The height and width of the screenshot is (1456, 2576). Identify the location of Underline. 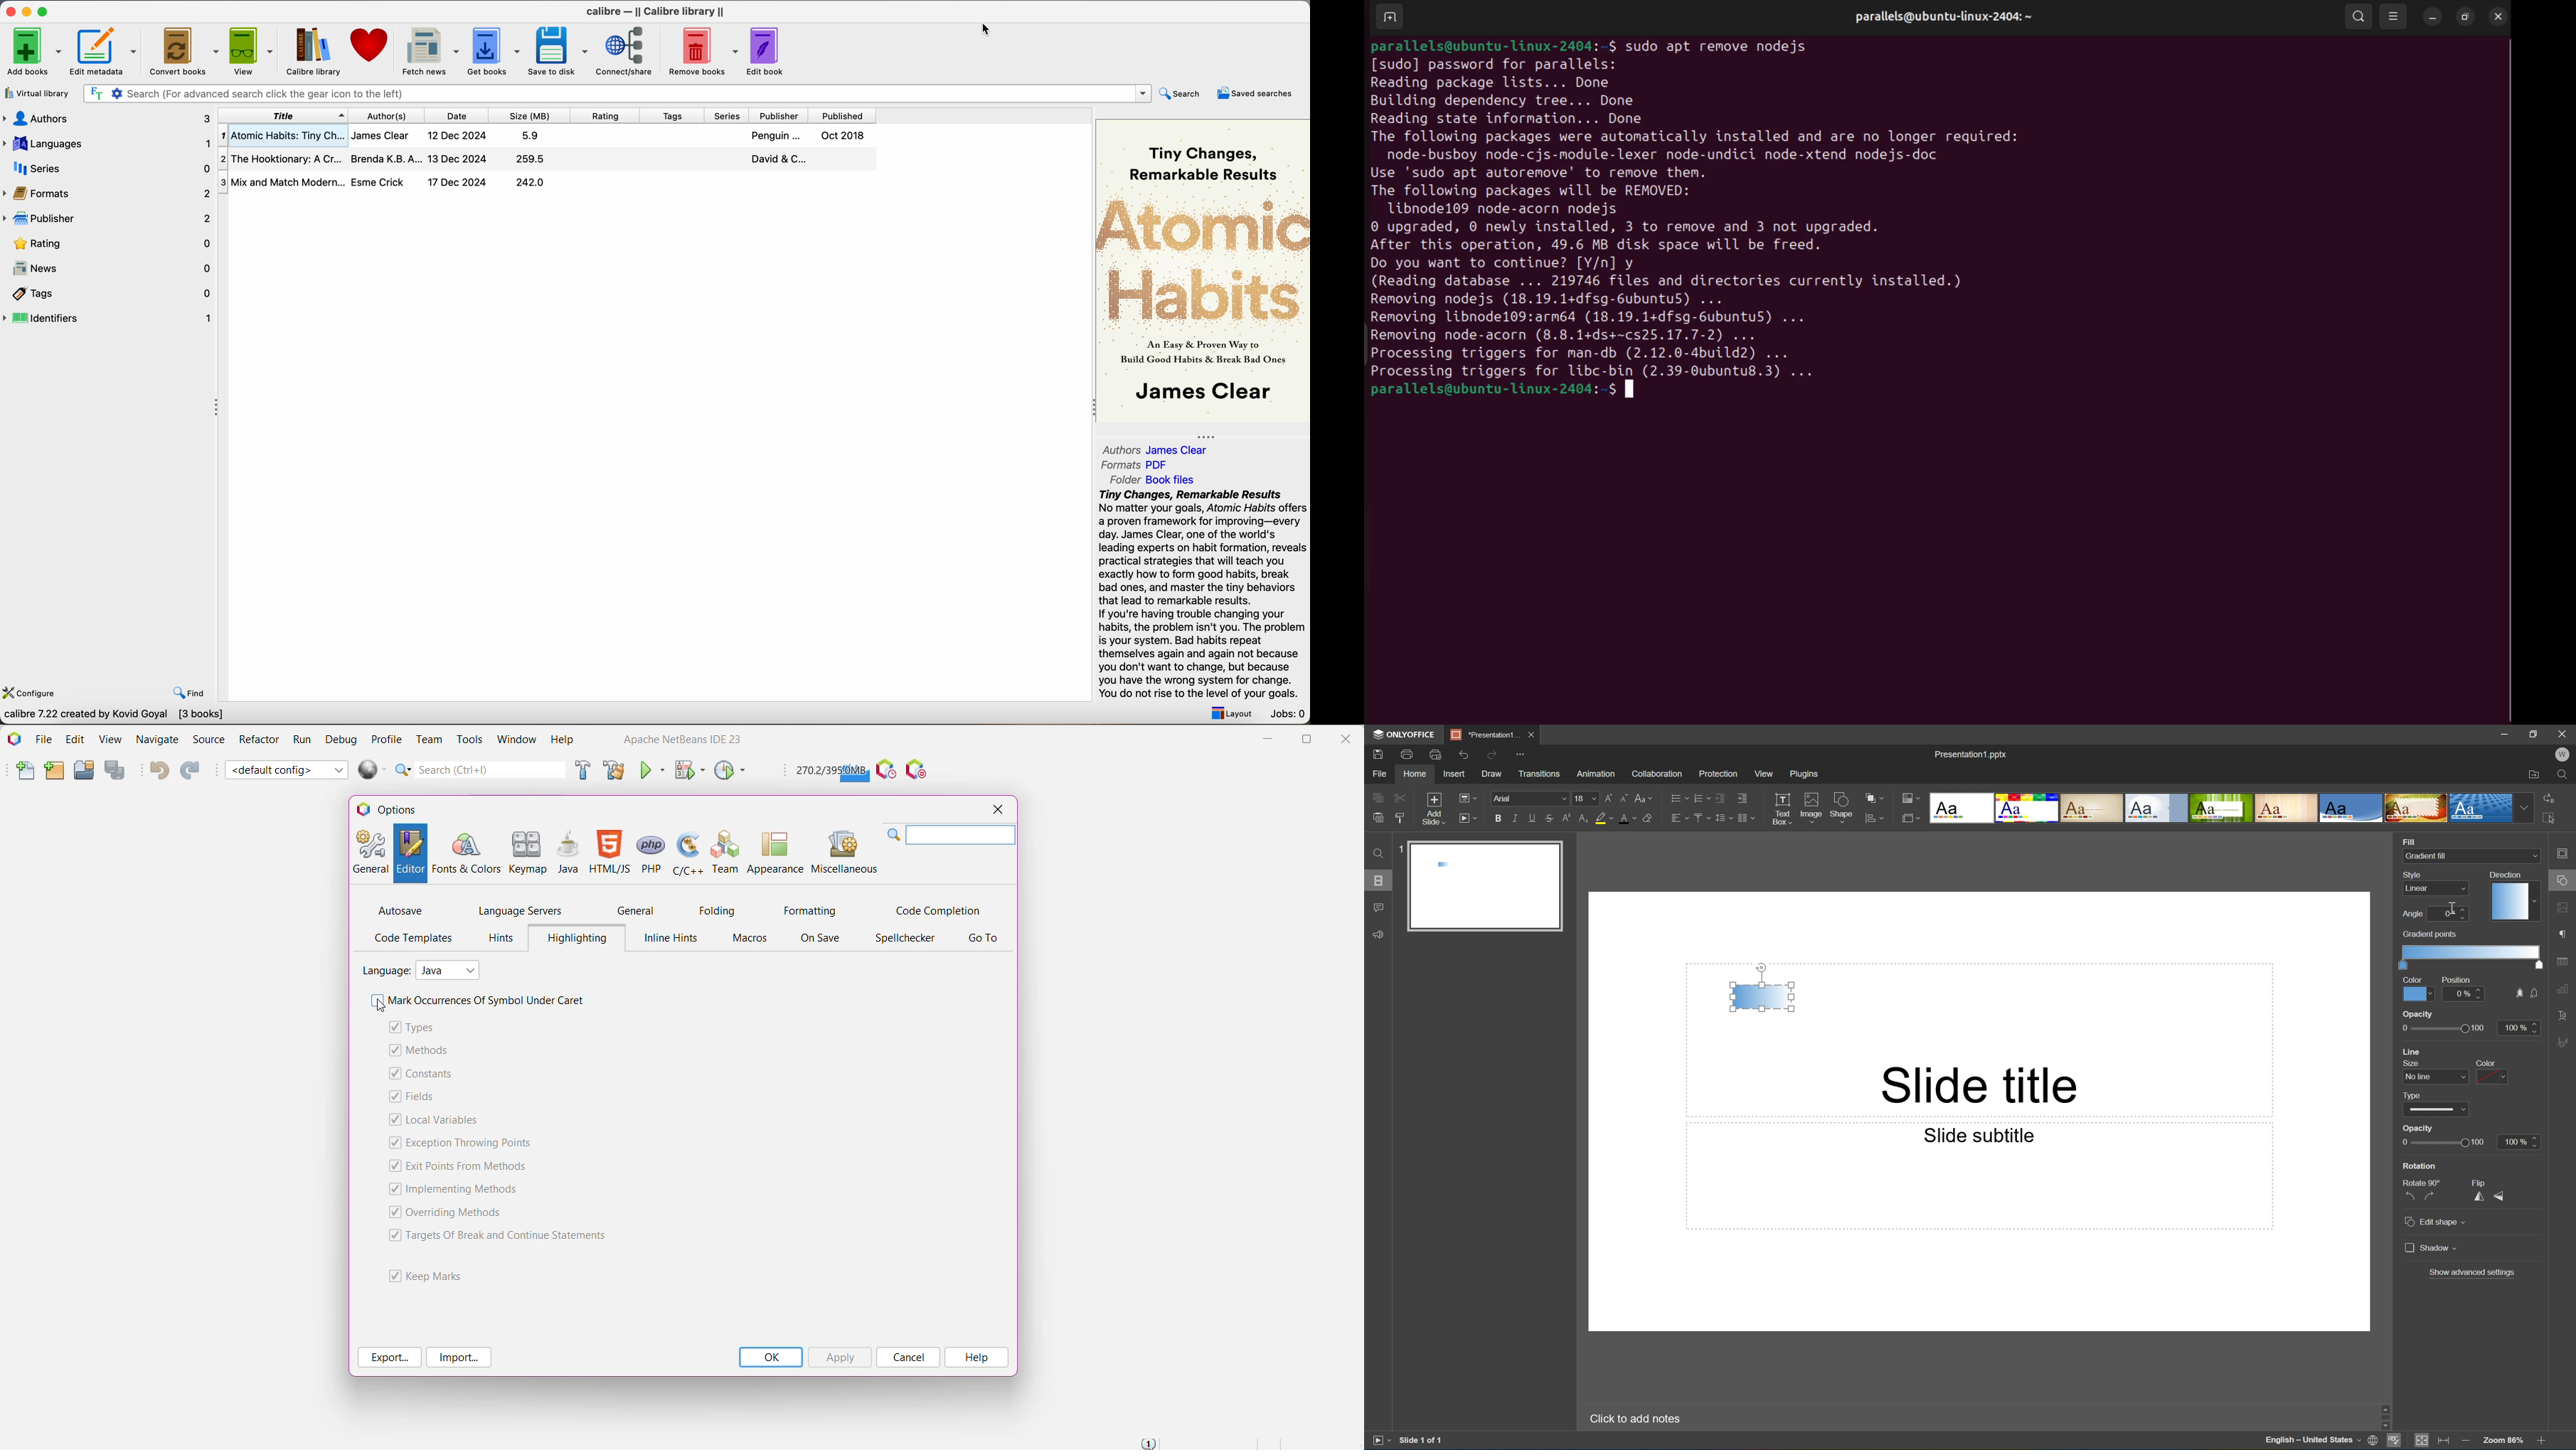
(1532, 816).